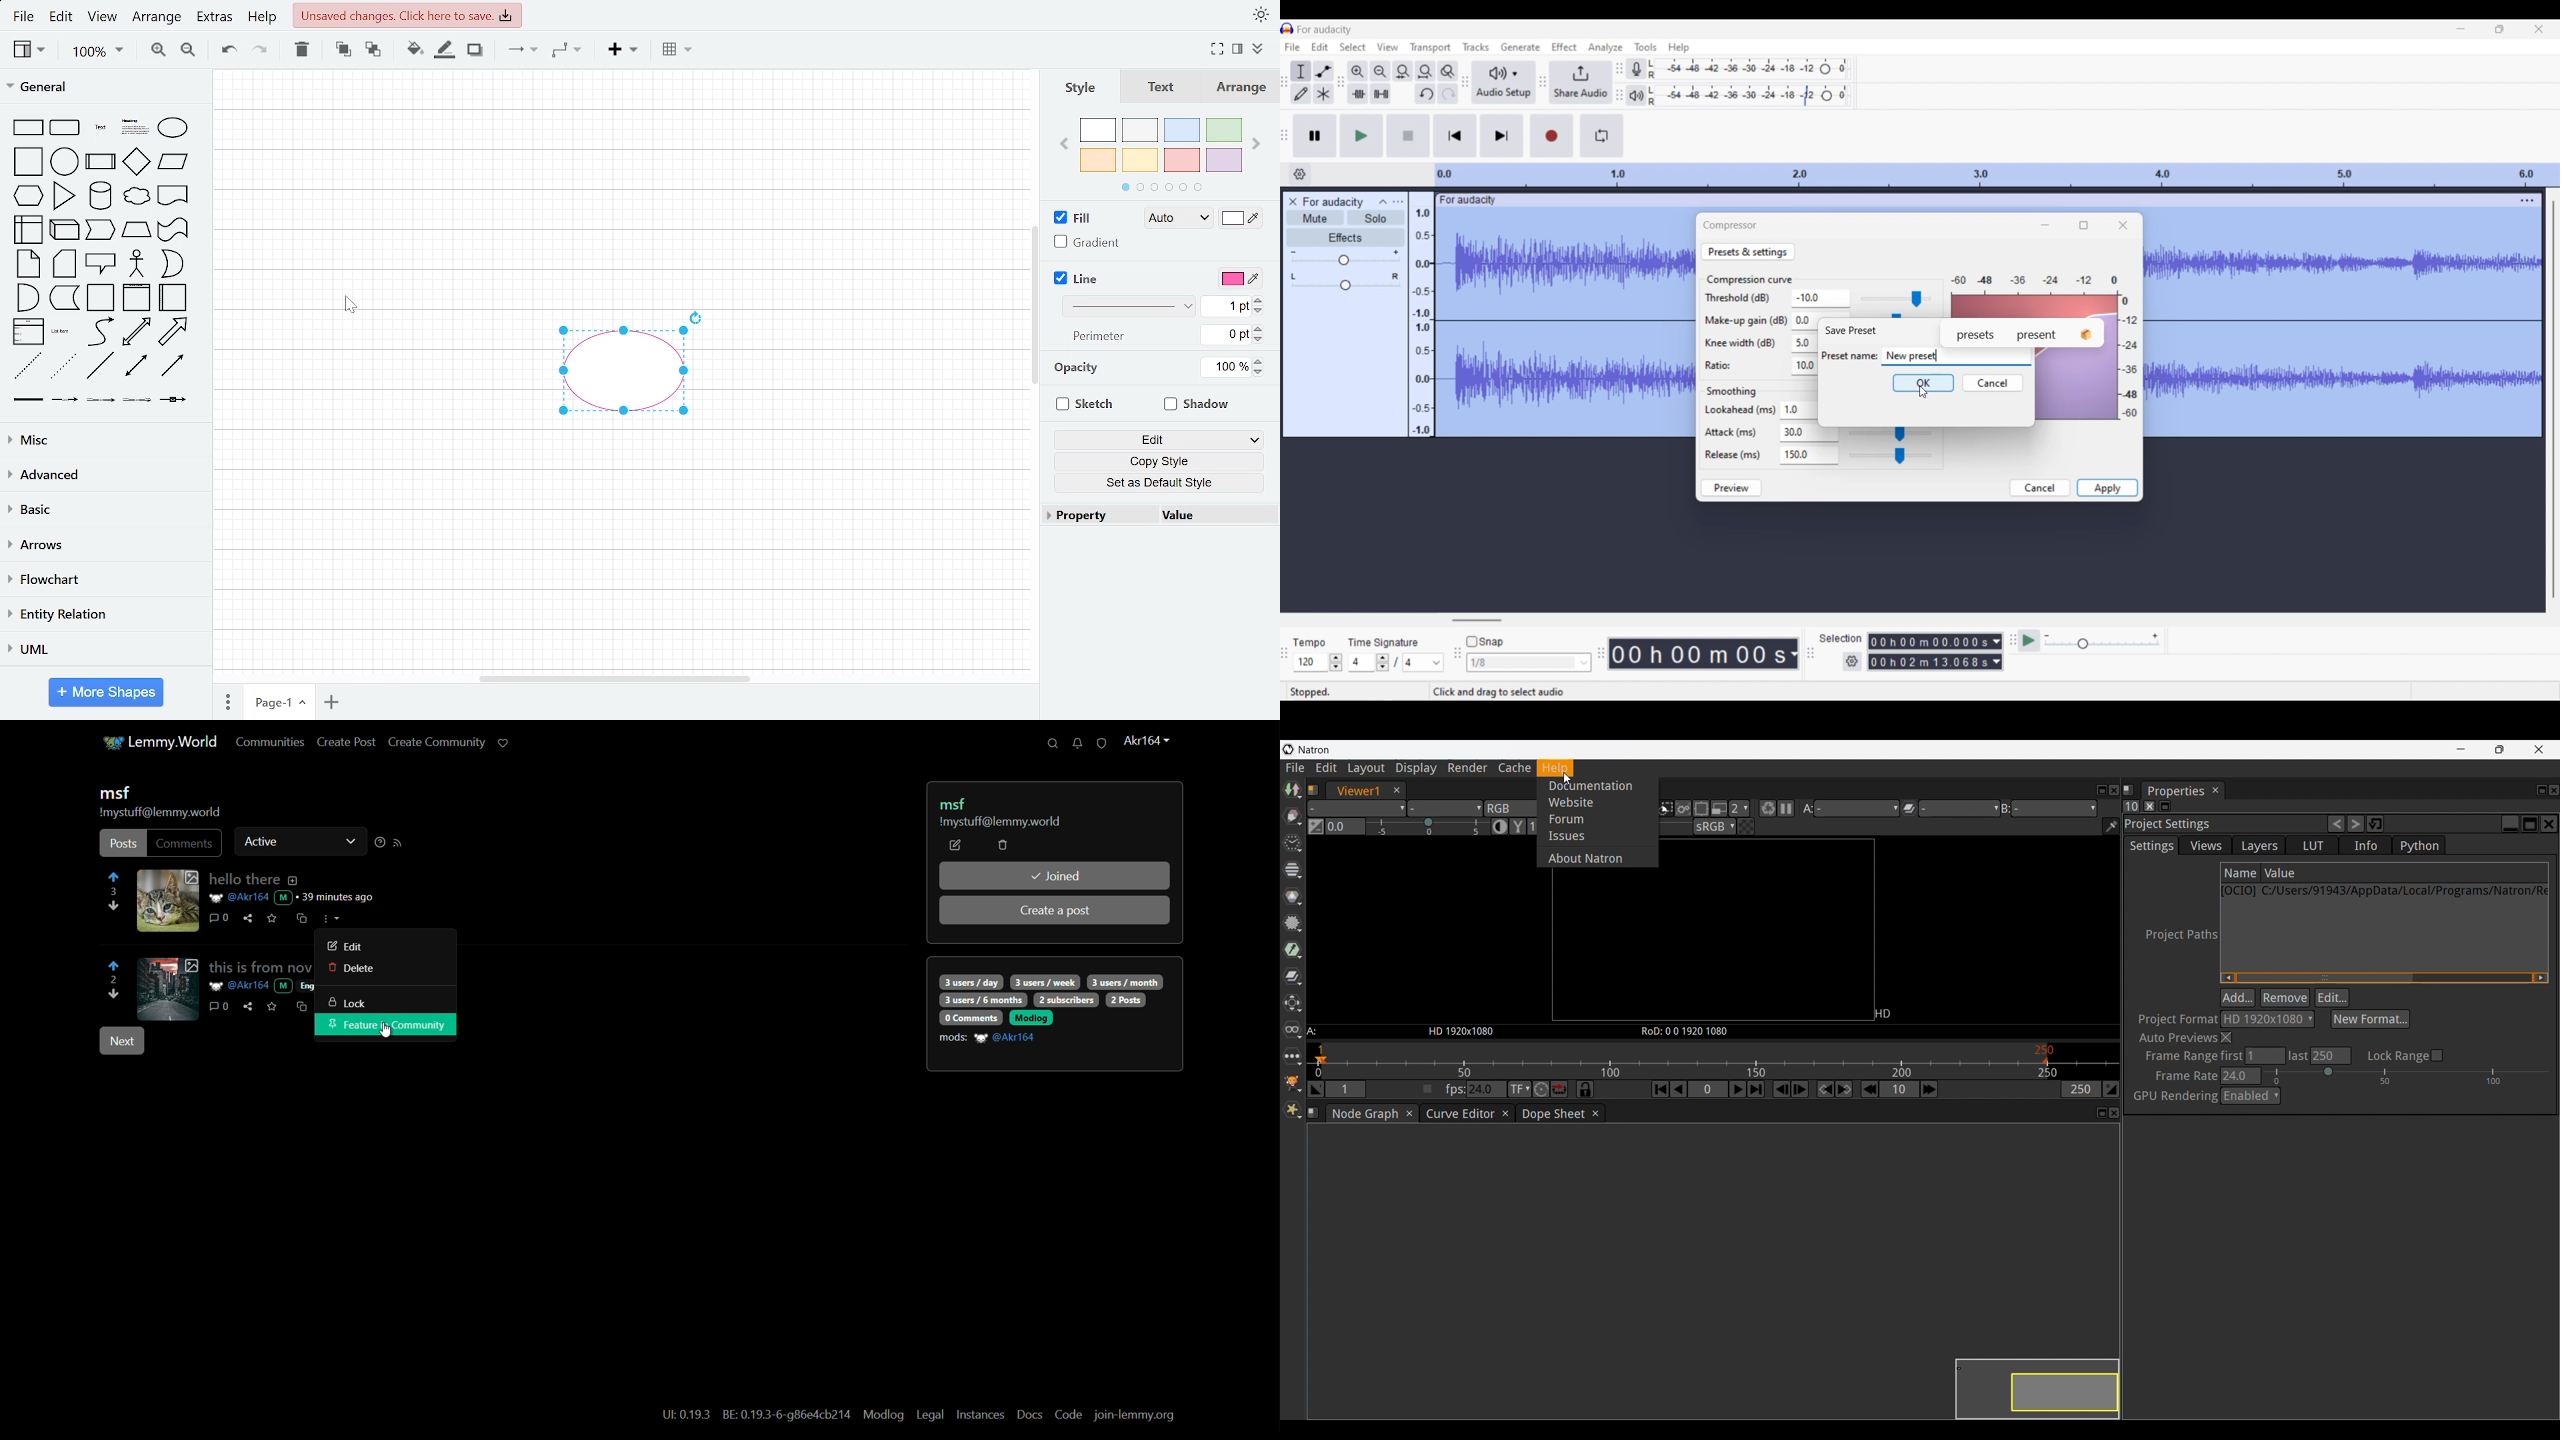 The height and width of the screenshot is (1456, 2576). I want to click on Gradient, so click(1089, 244).